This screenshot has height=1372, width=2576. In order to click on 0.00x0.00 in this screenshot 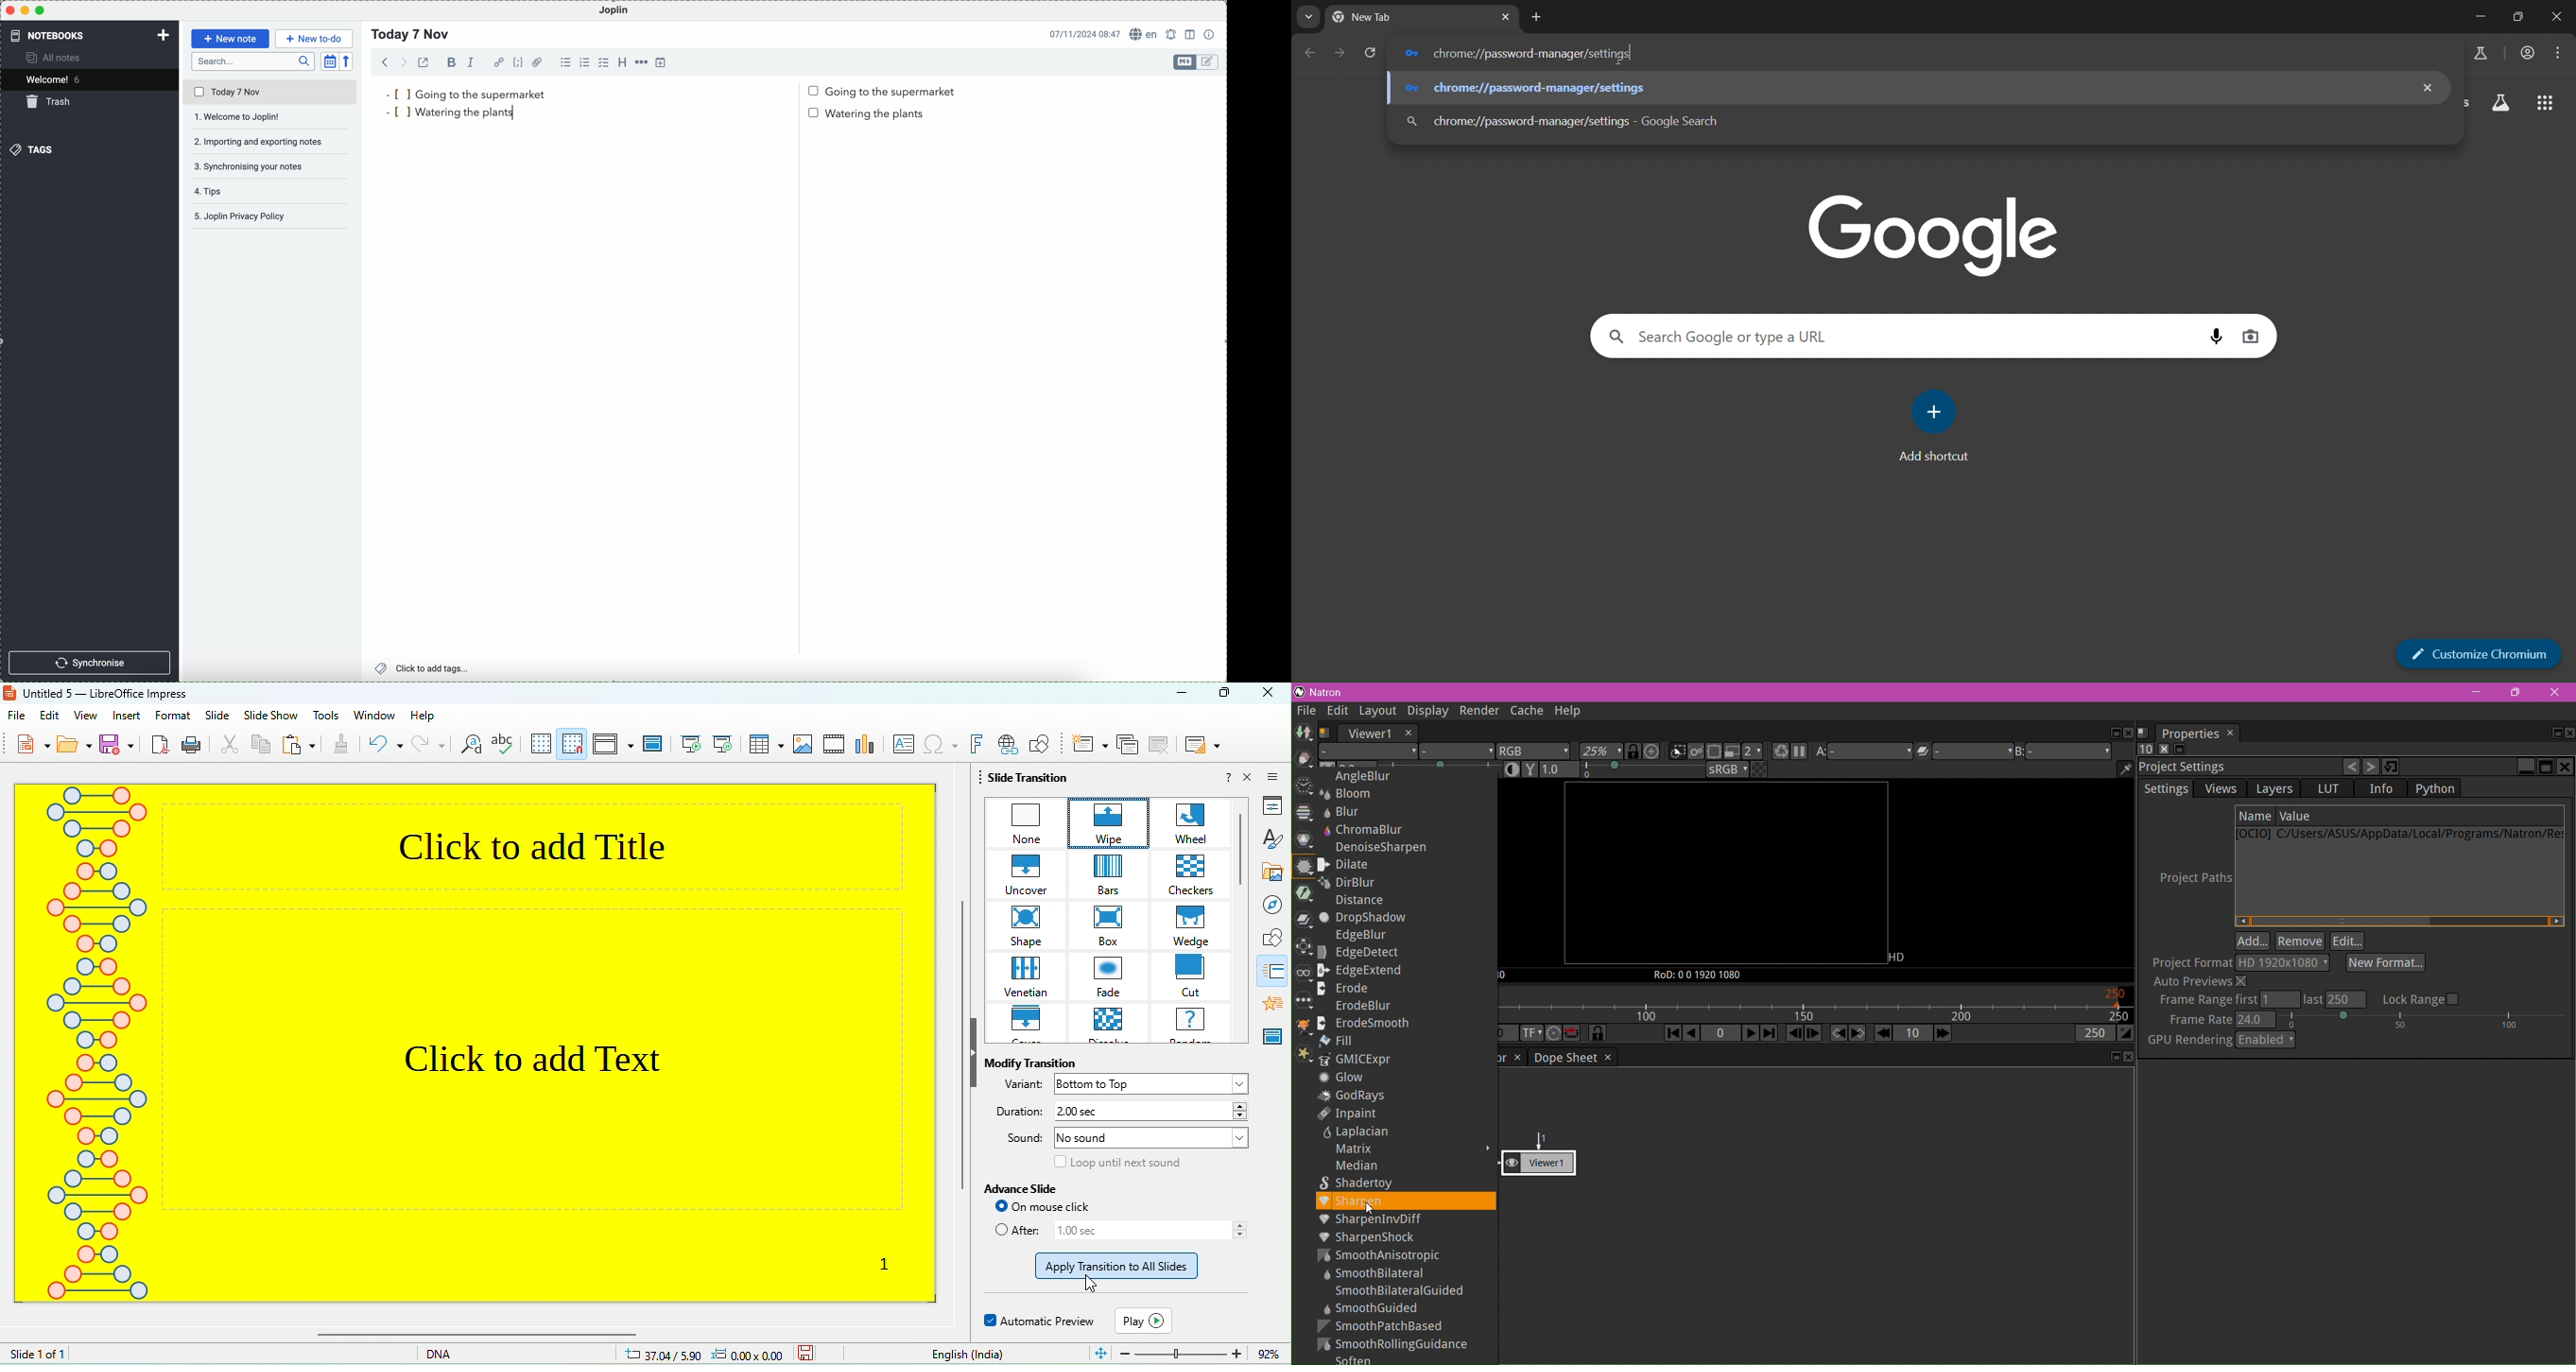, I will do `click(752, 1354)`.